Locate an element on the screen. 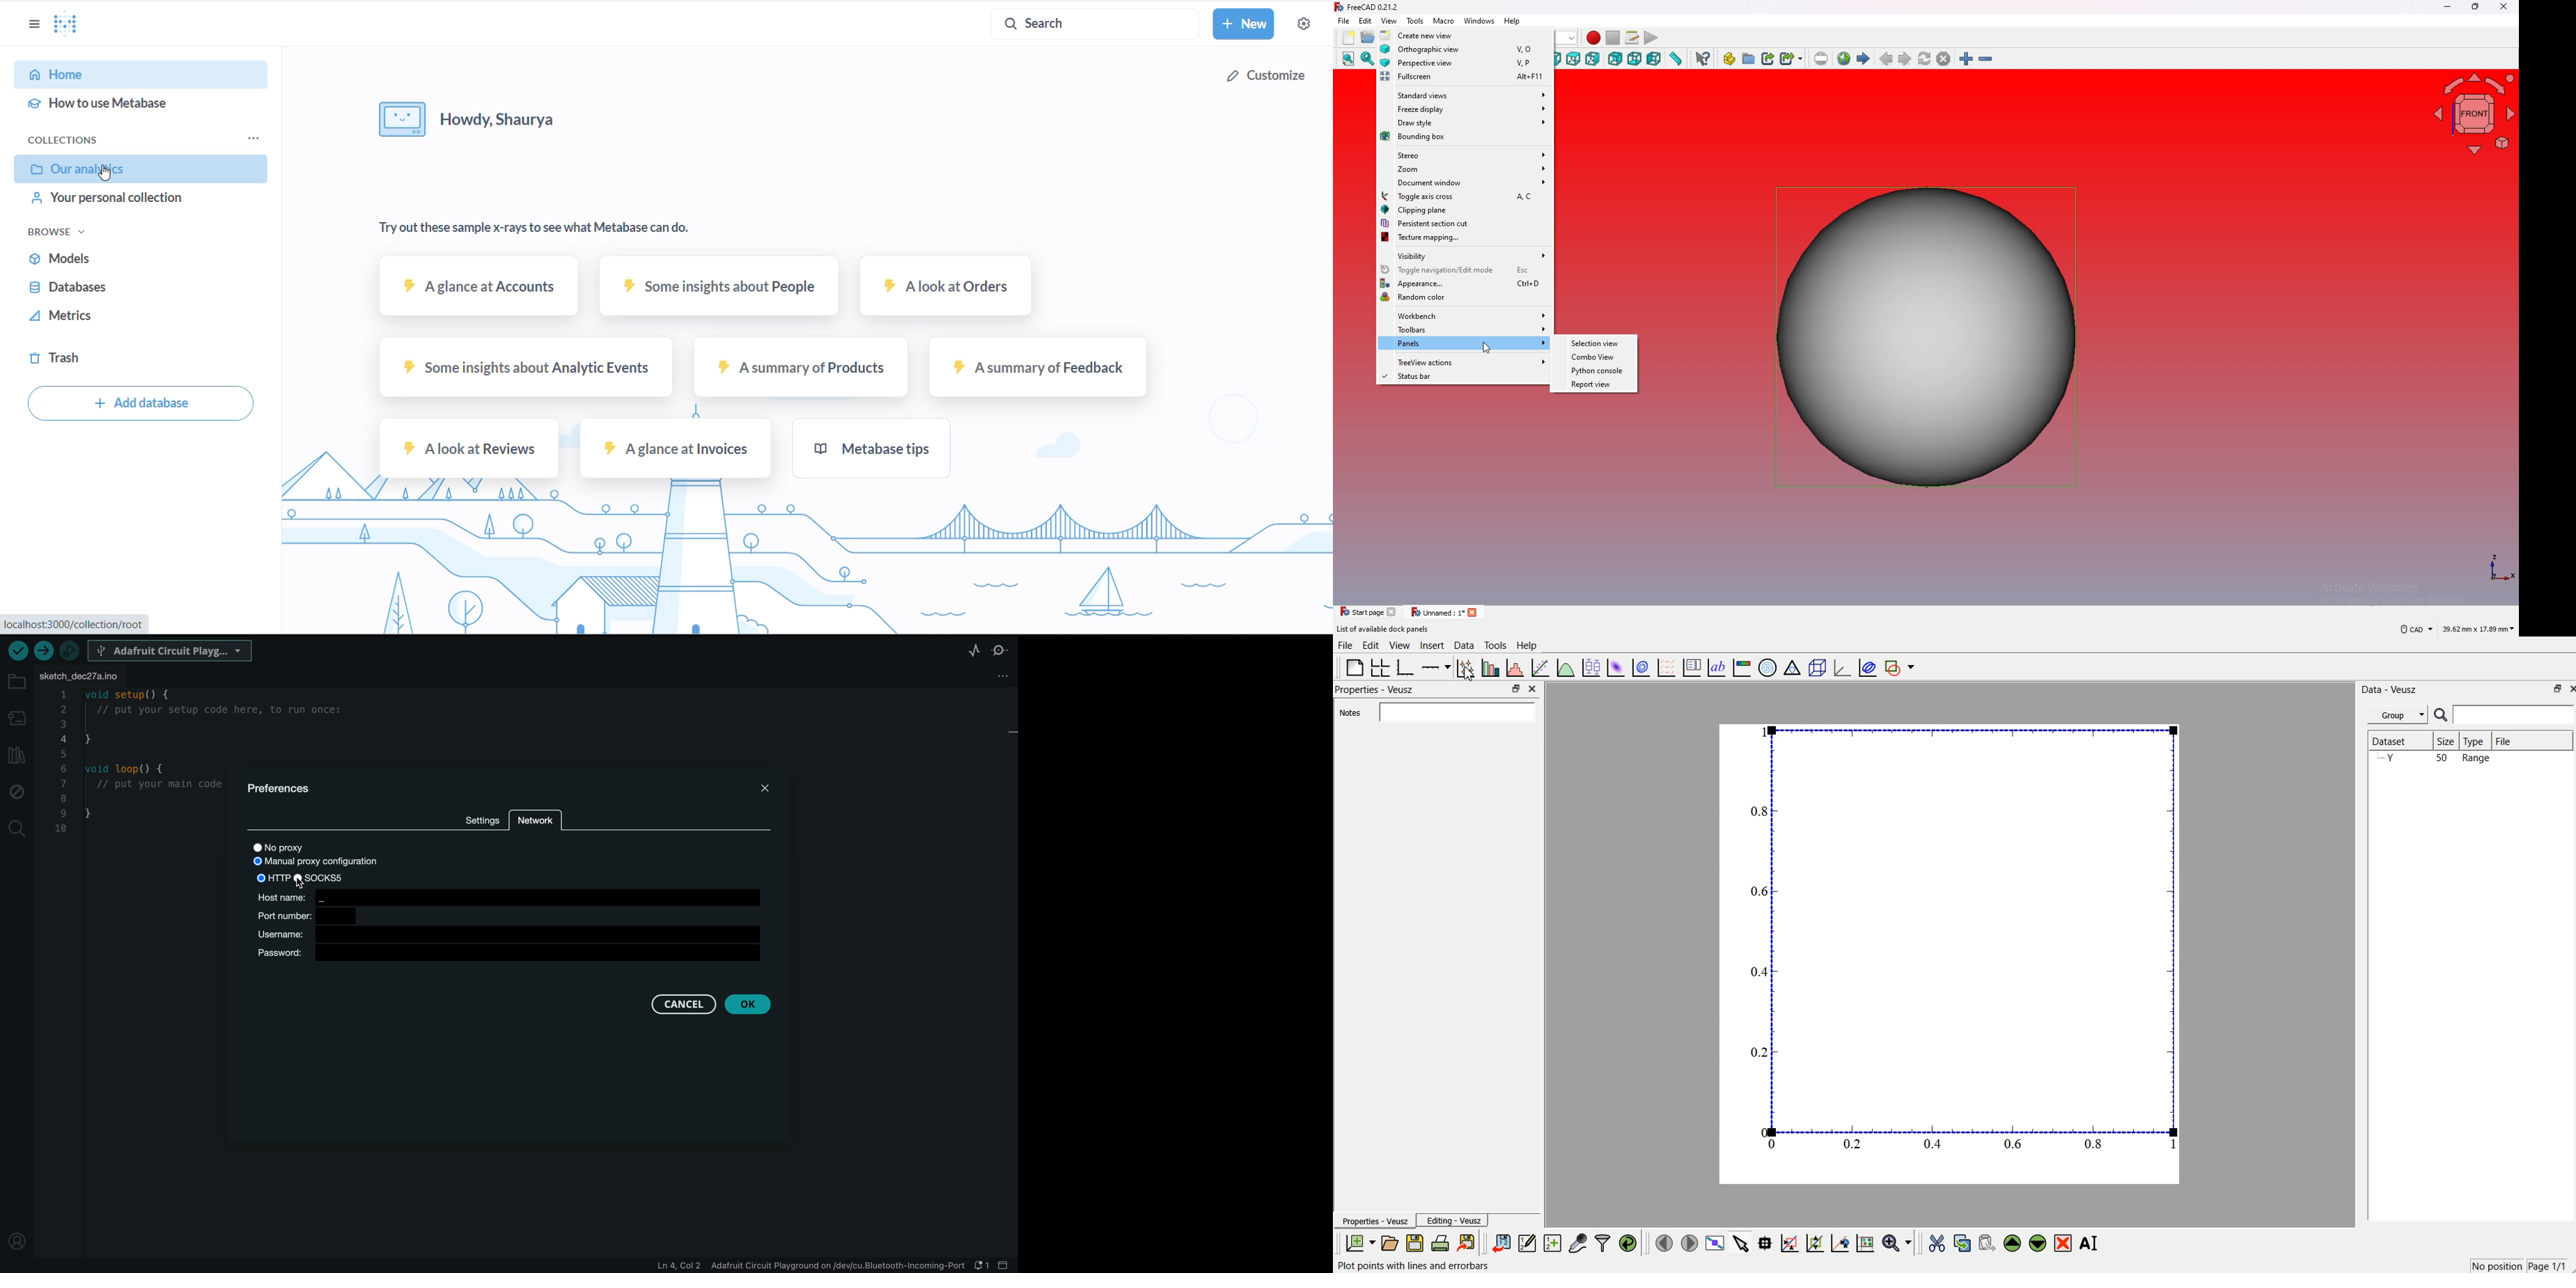 The image size is (2576, 1288). close is located at coordinates (2504, 7).